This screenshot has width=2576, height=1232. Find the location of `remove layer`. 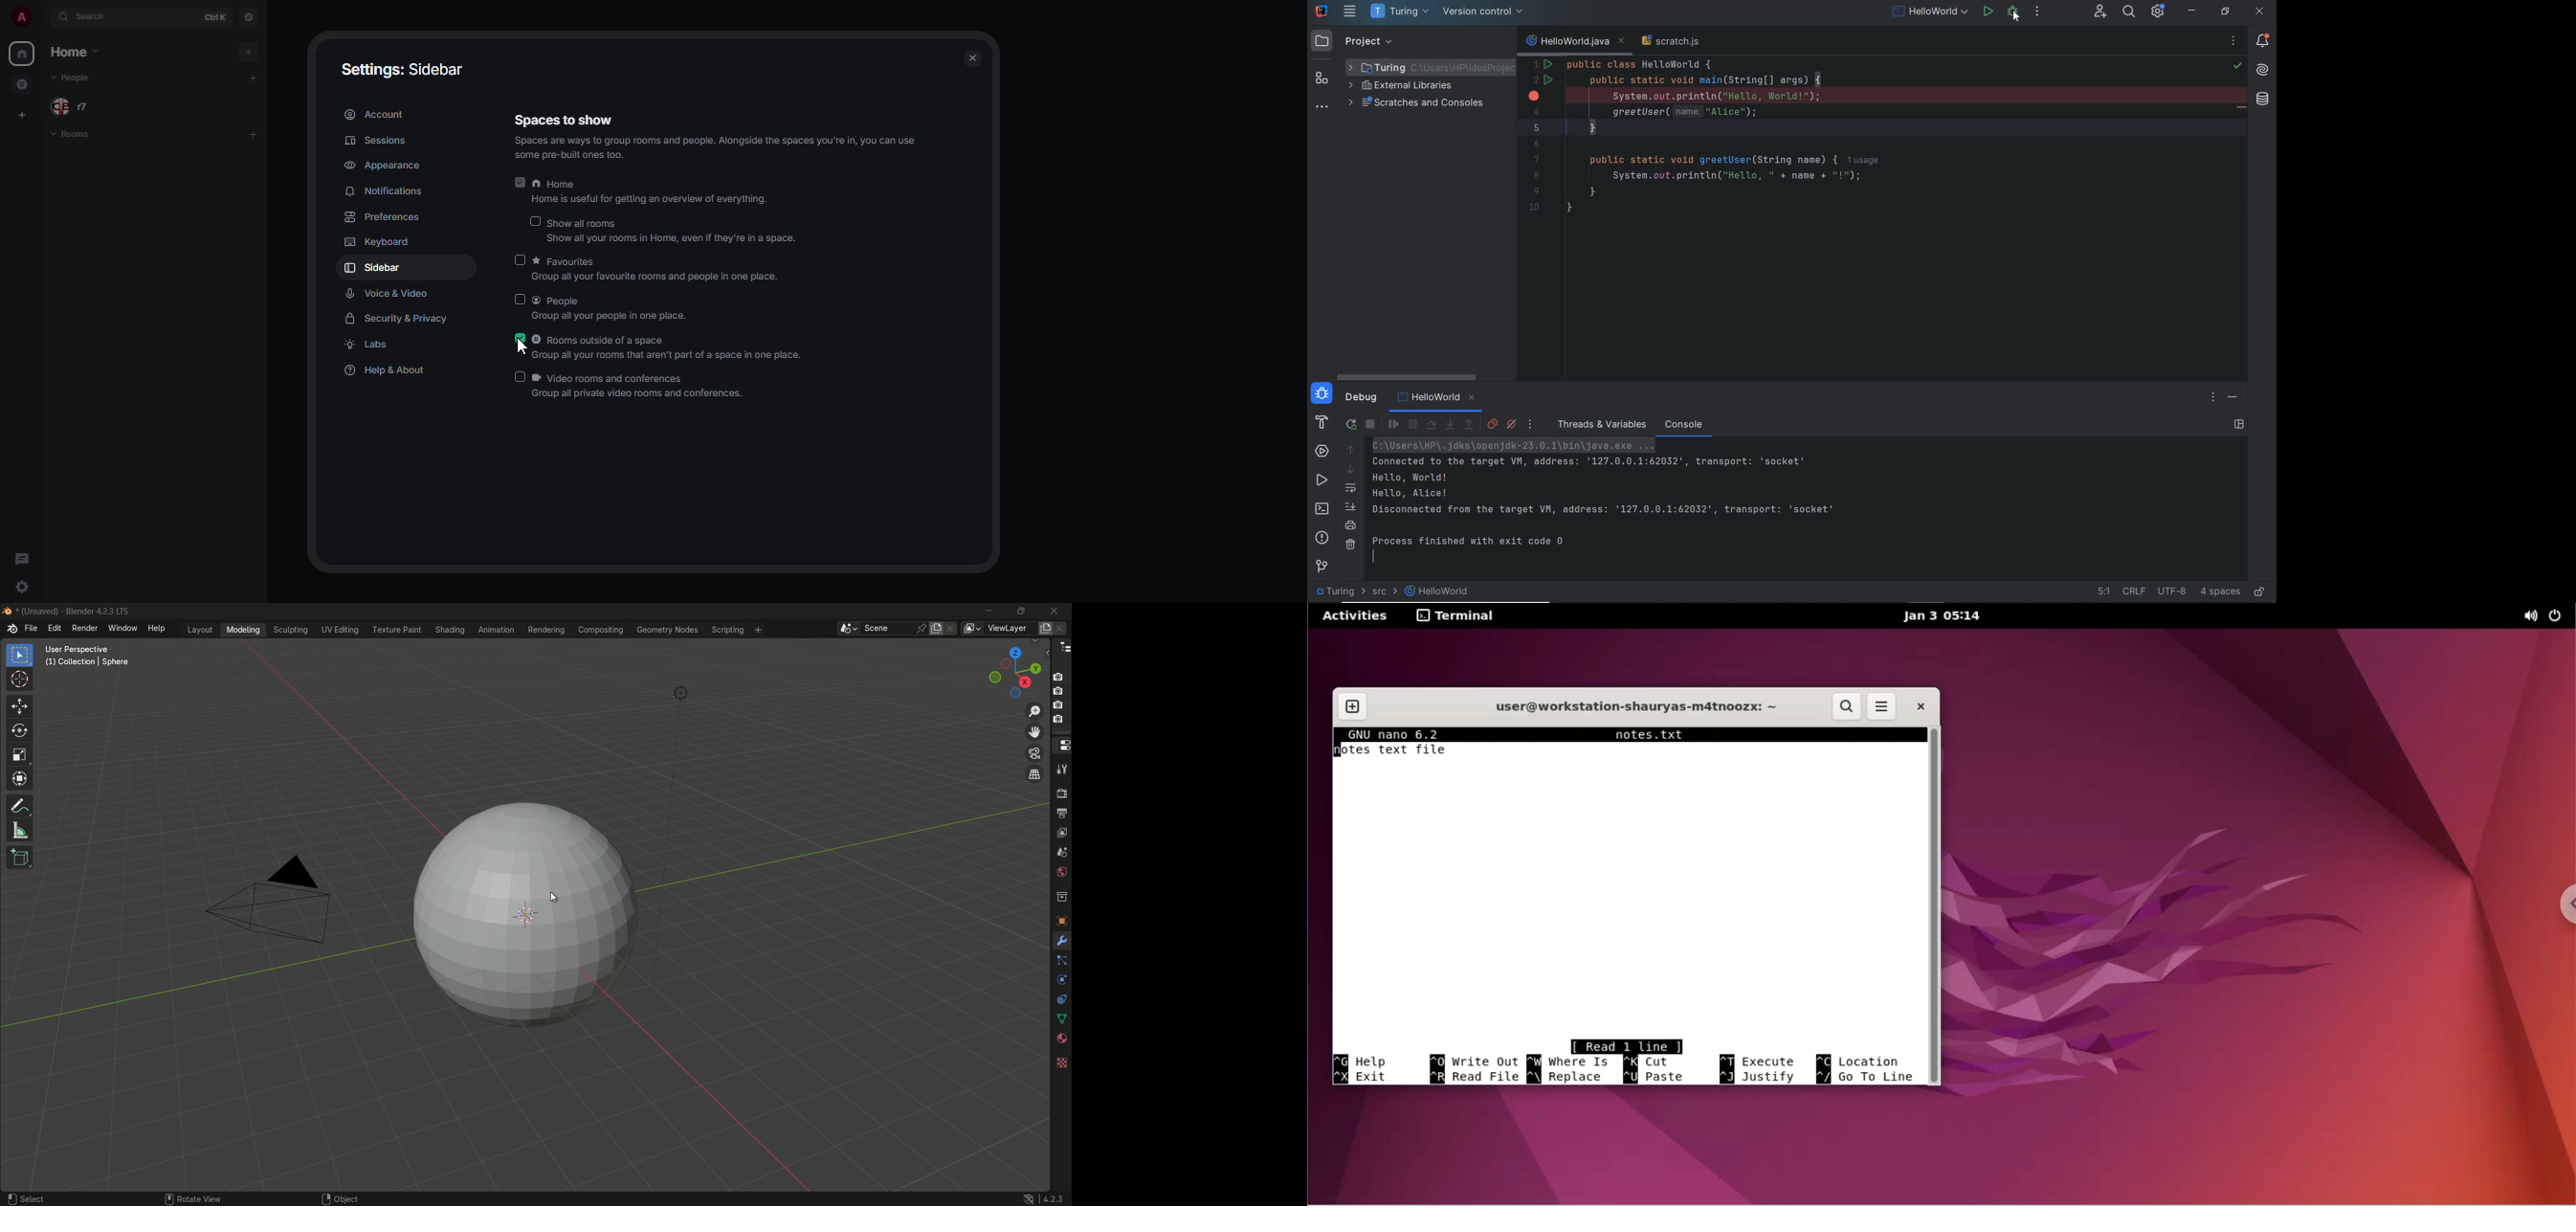

remove layer is located at coordinates (1062, 628).